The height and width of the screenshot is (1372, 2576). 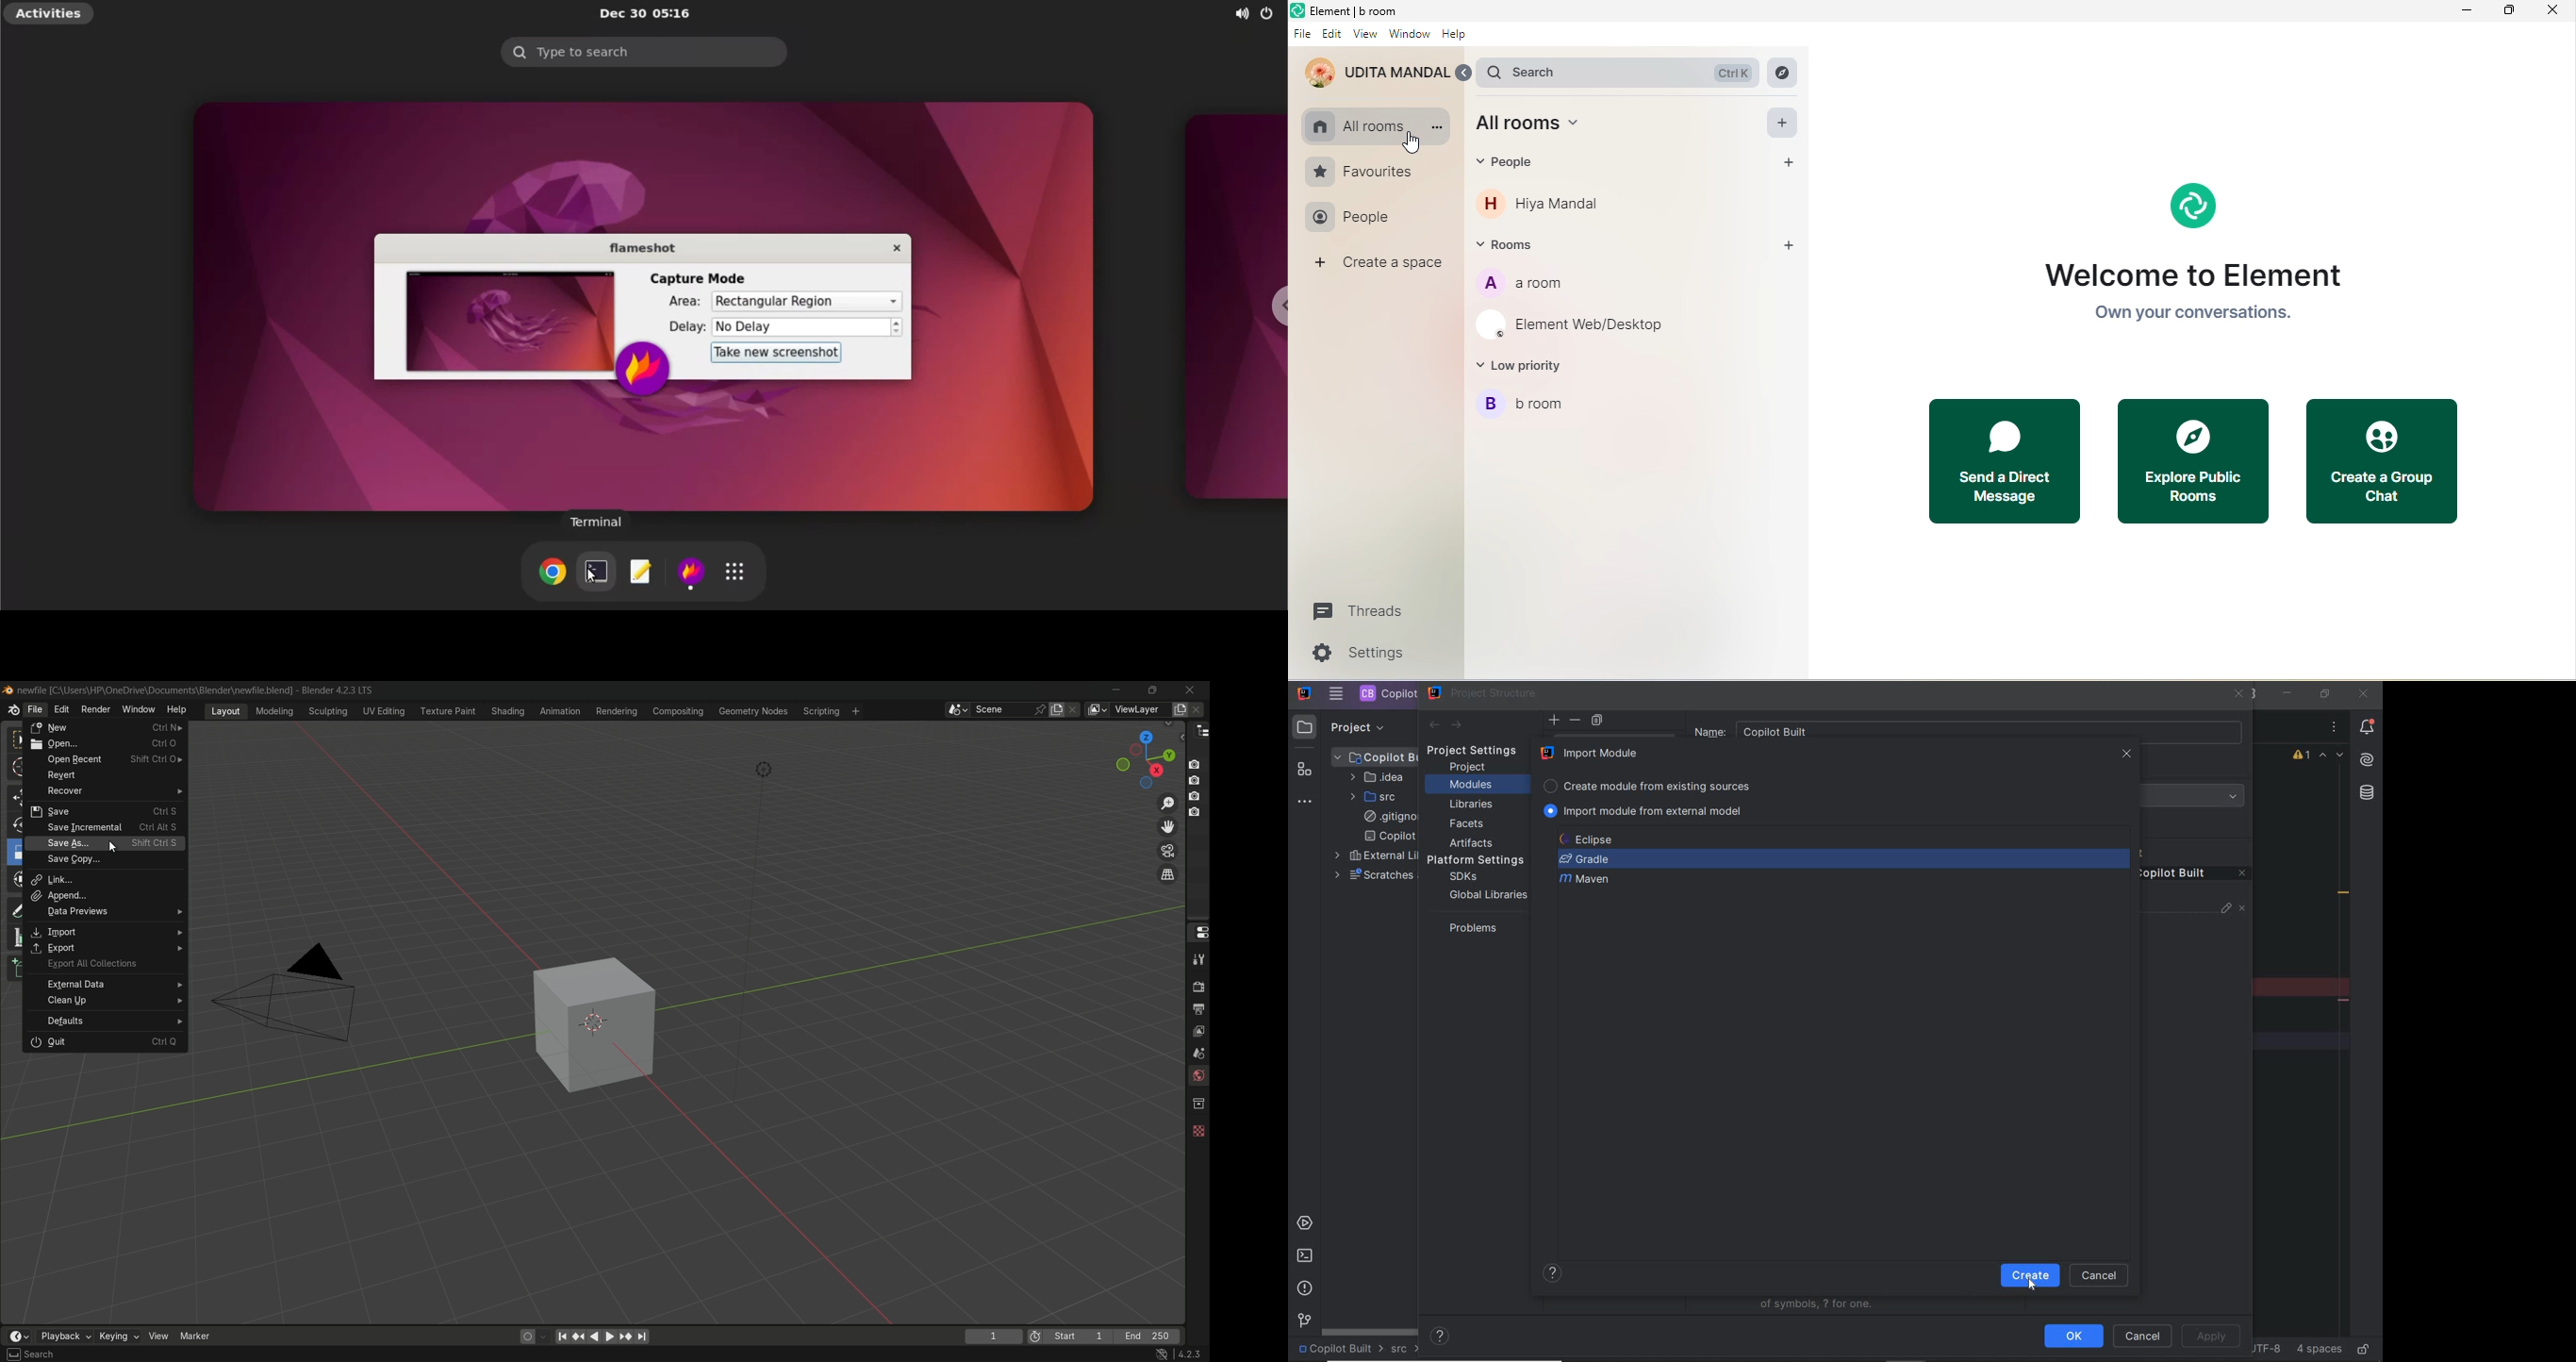 What do you see at coordinates (1530, 402) in the screenshot?
I see `b room` at bounding box center [1530, 402].